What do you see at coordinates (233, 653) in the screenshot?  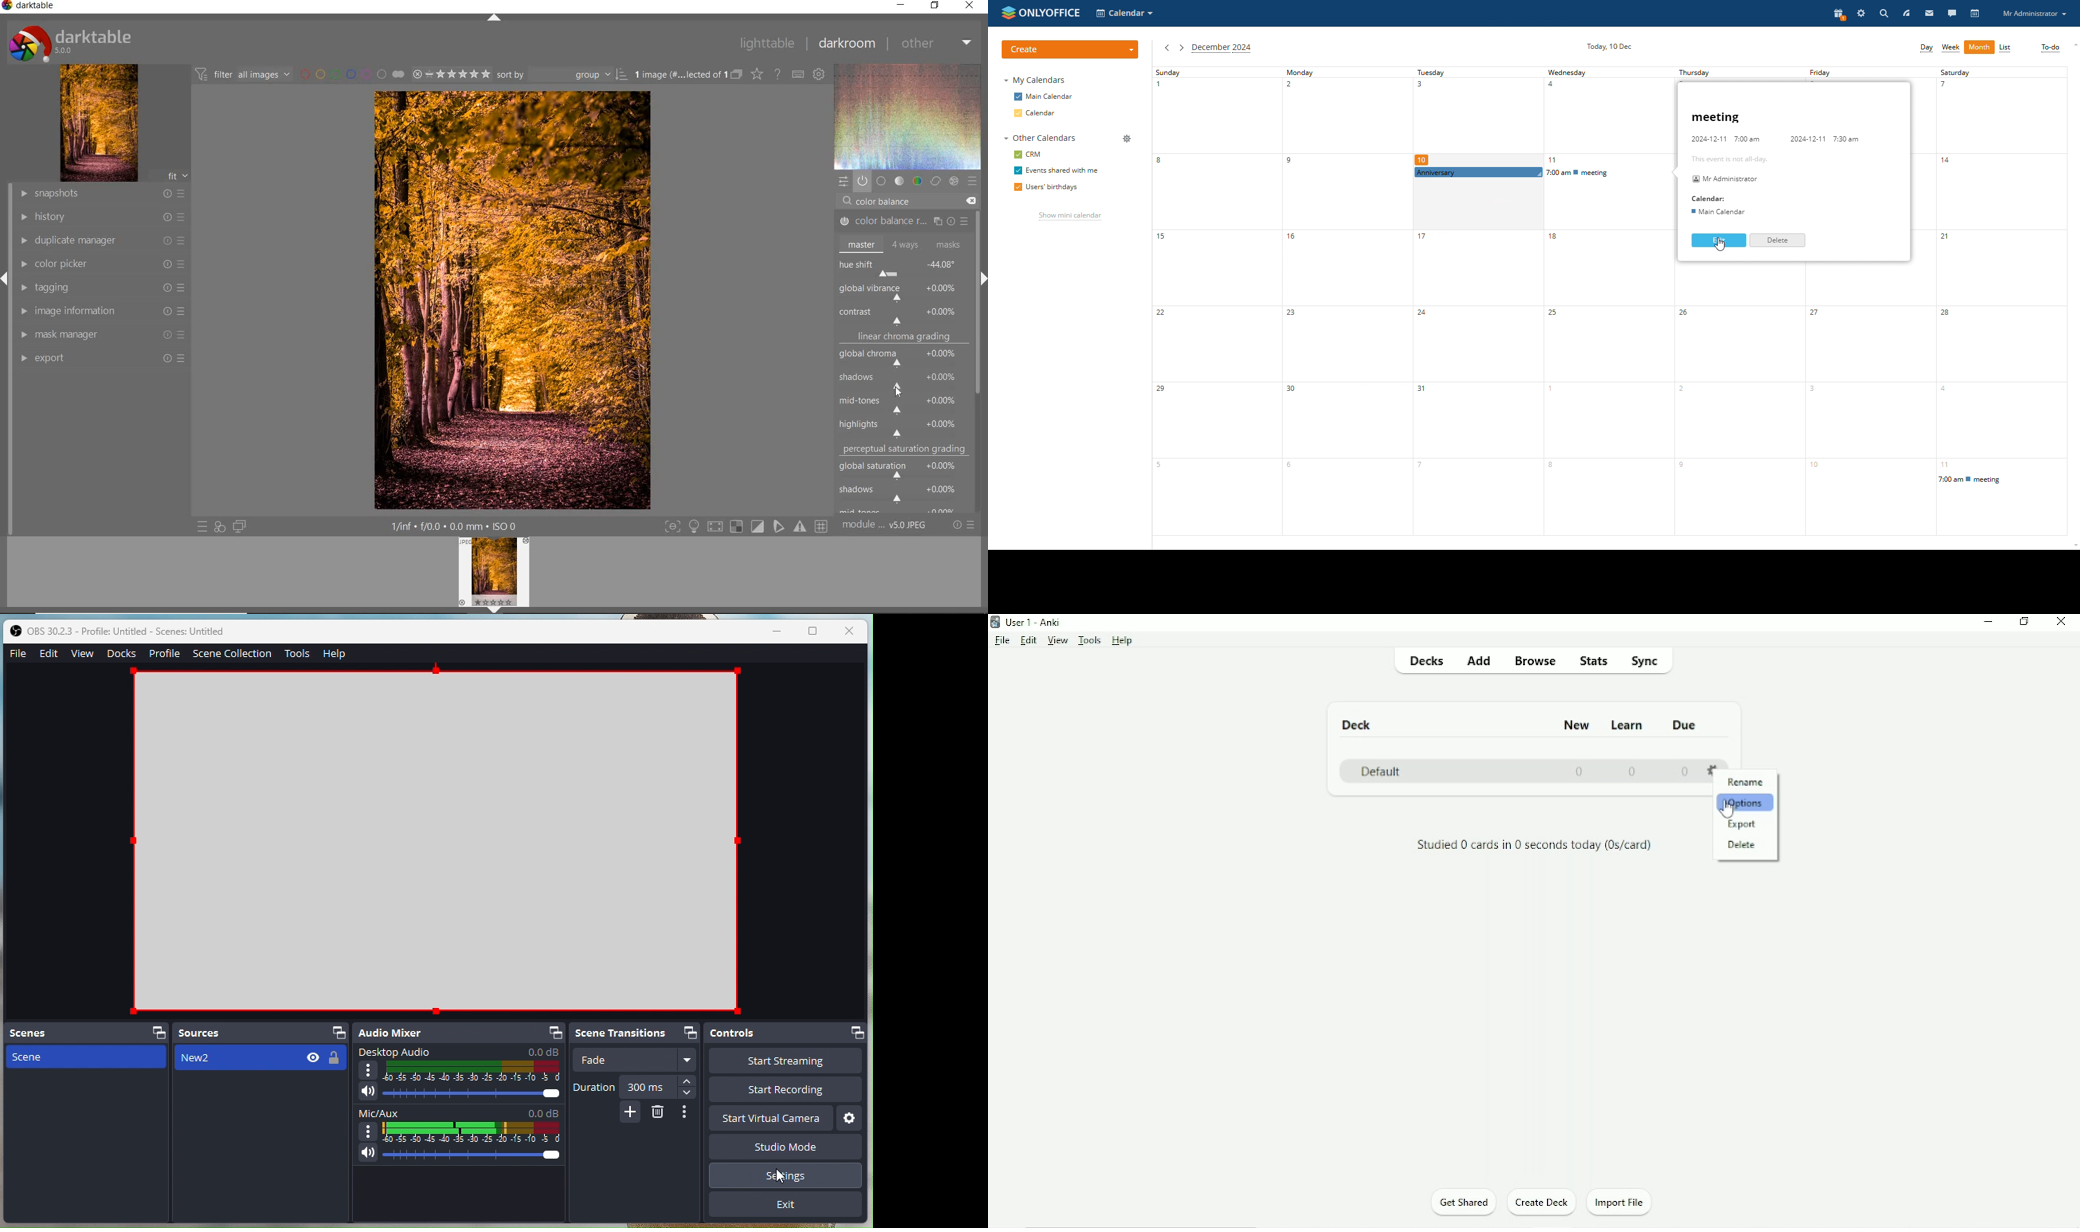 I see `Scene Collection` at bounding box center [233, 653].